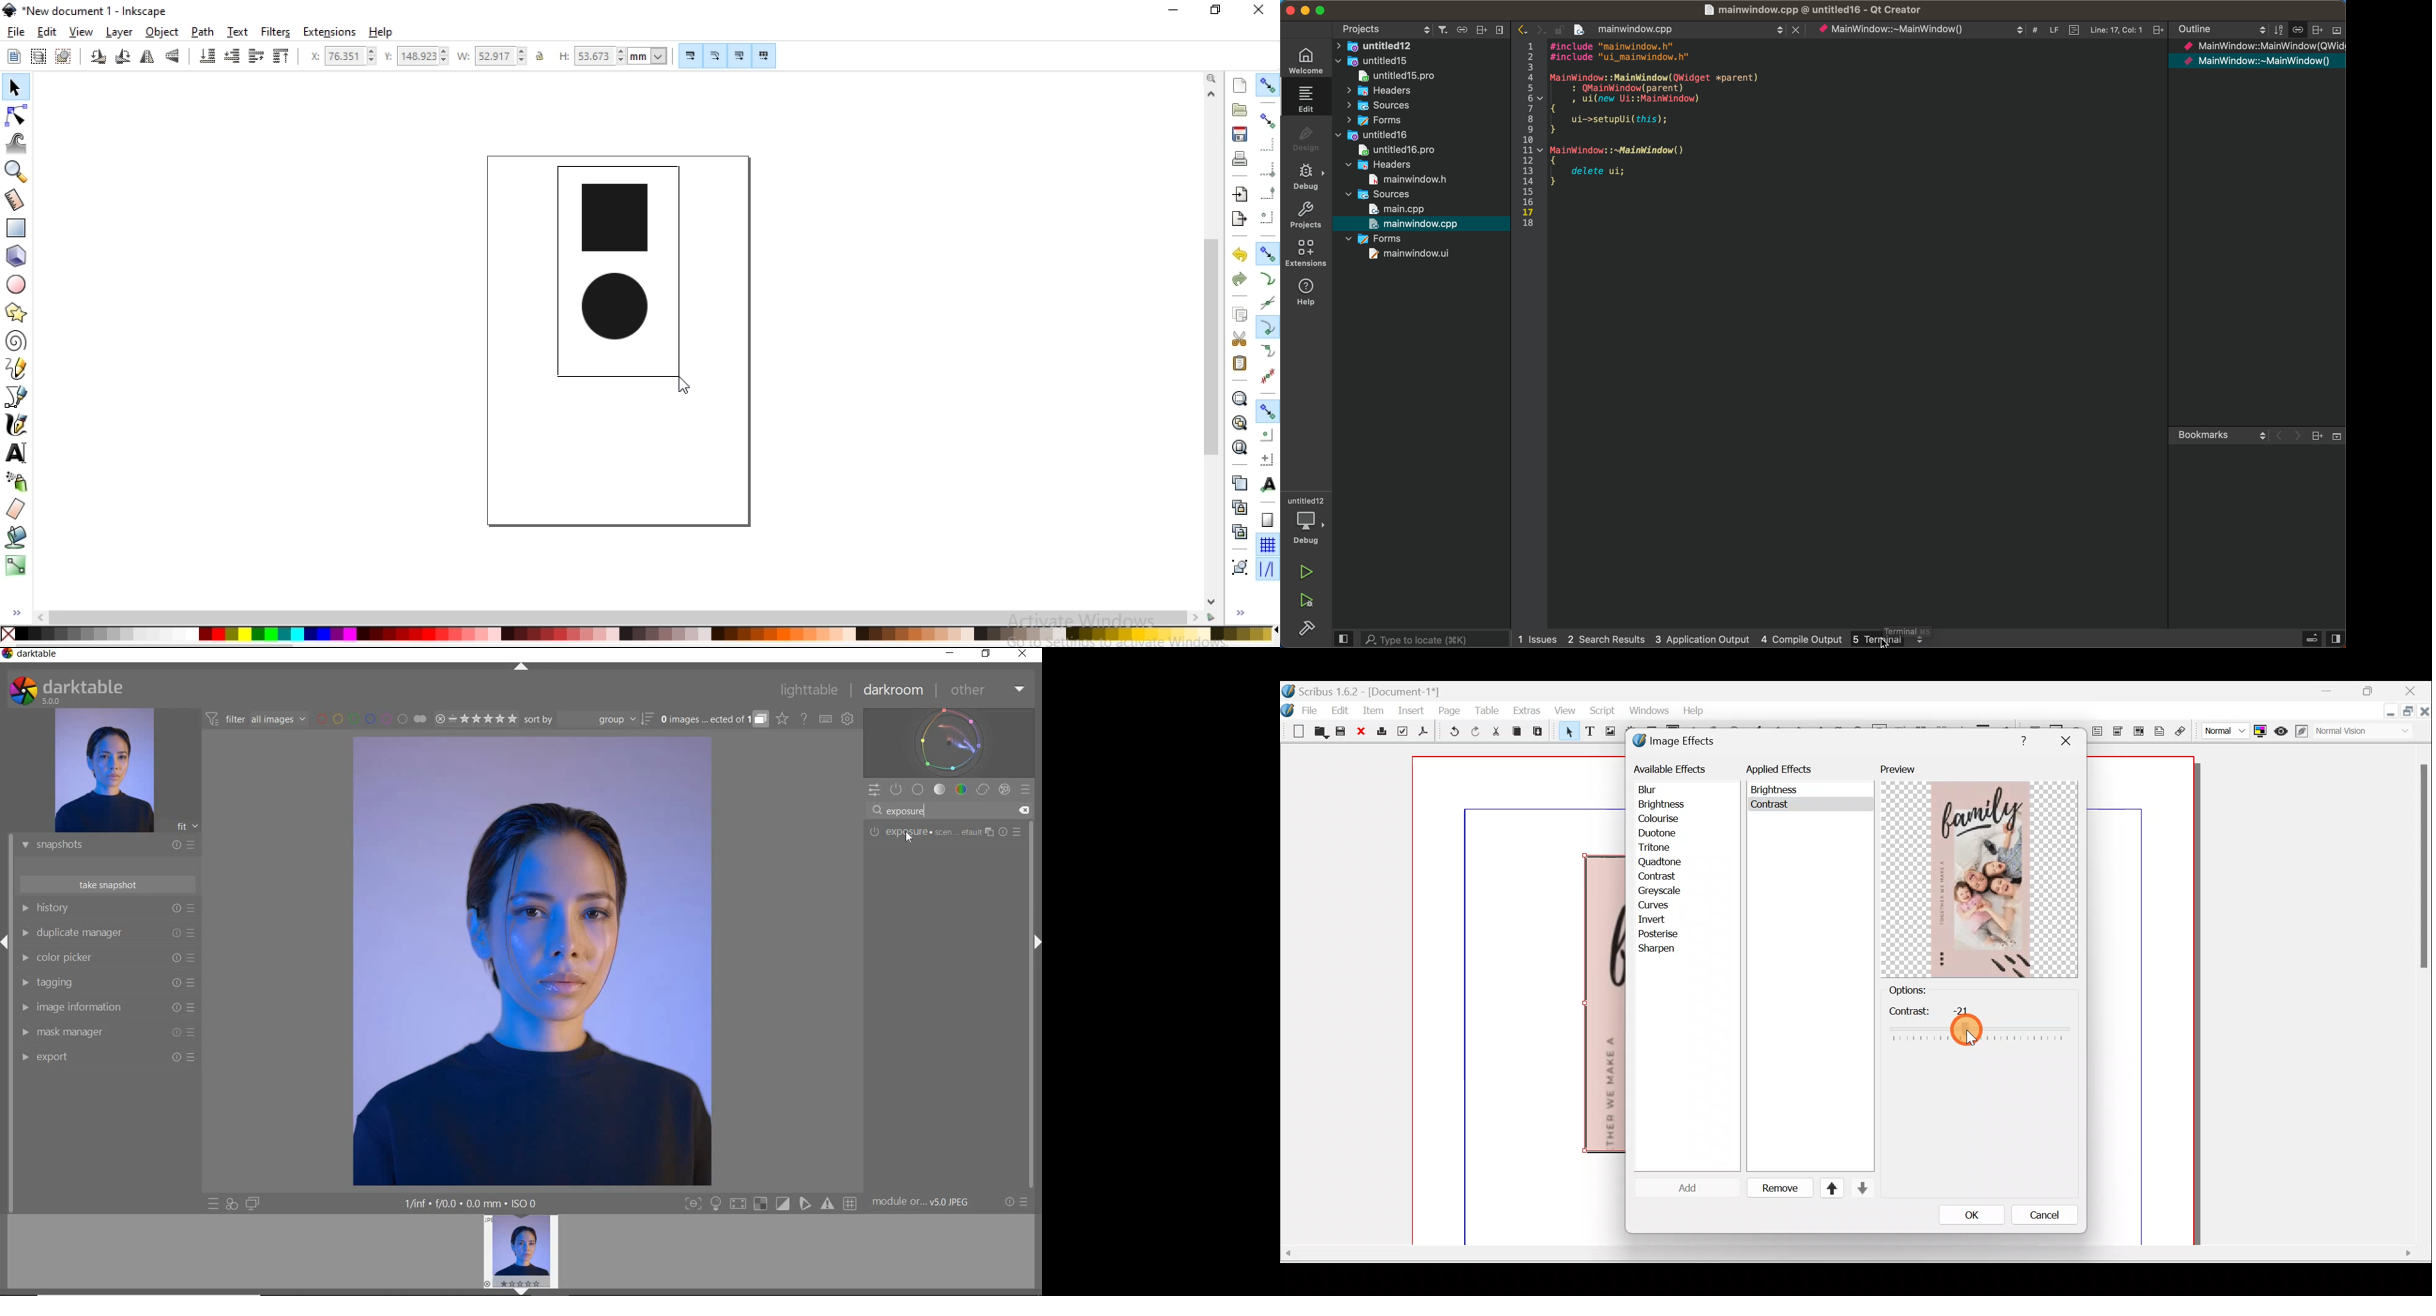  Describe the element at coordinates (908, 812) in the screenshot. I see `INPUT VALUE` at that location.